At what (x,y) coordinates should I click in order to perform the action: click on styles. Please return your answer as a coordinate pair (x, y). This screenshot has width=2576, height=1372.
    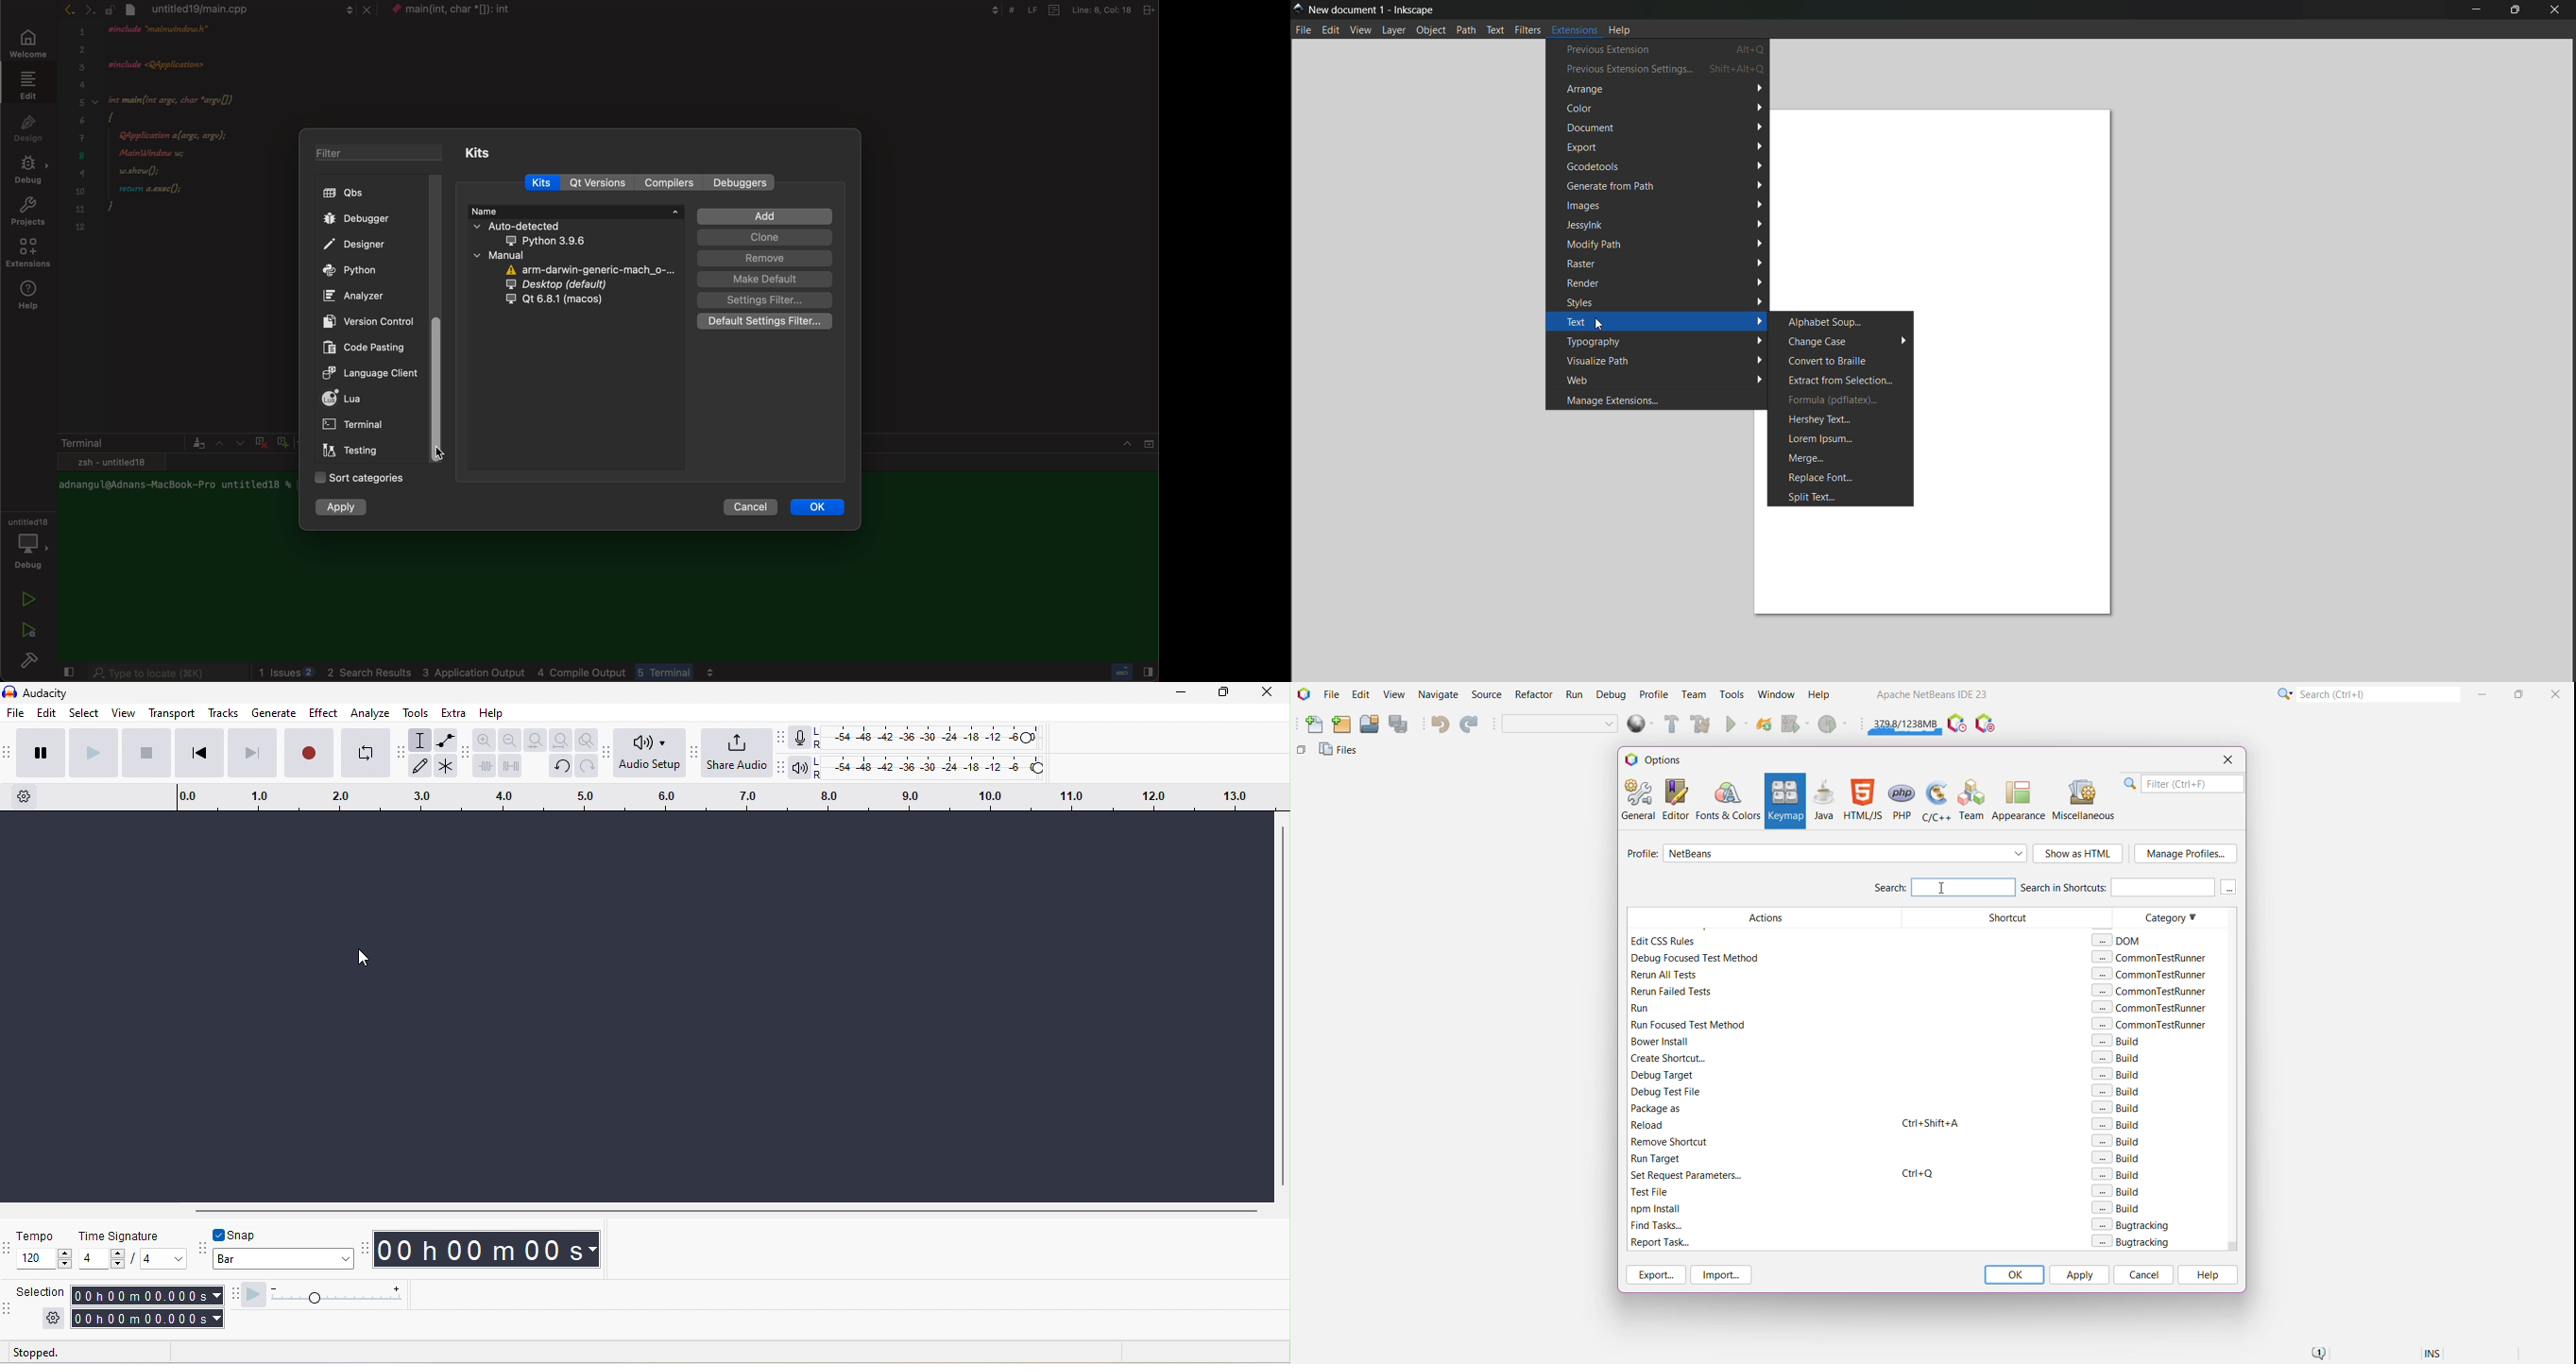
    Looking at the image, I should click on (1662, 301).